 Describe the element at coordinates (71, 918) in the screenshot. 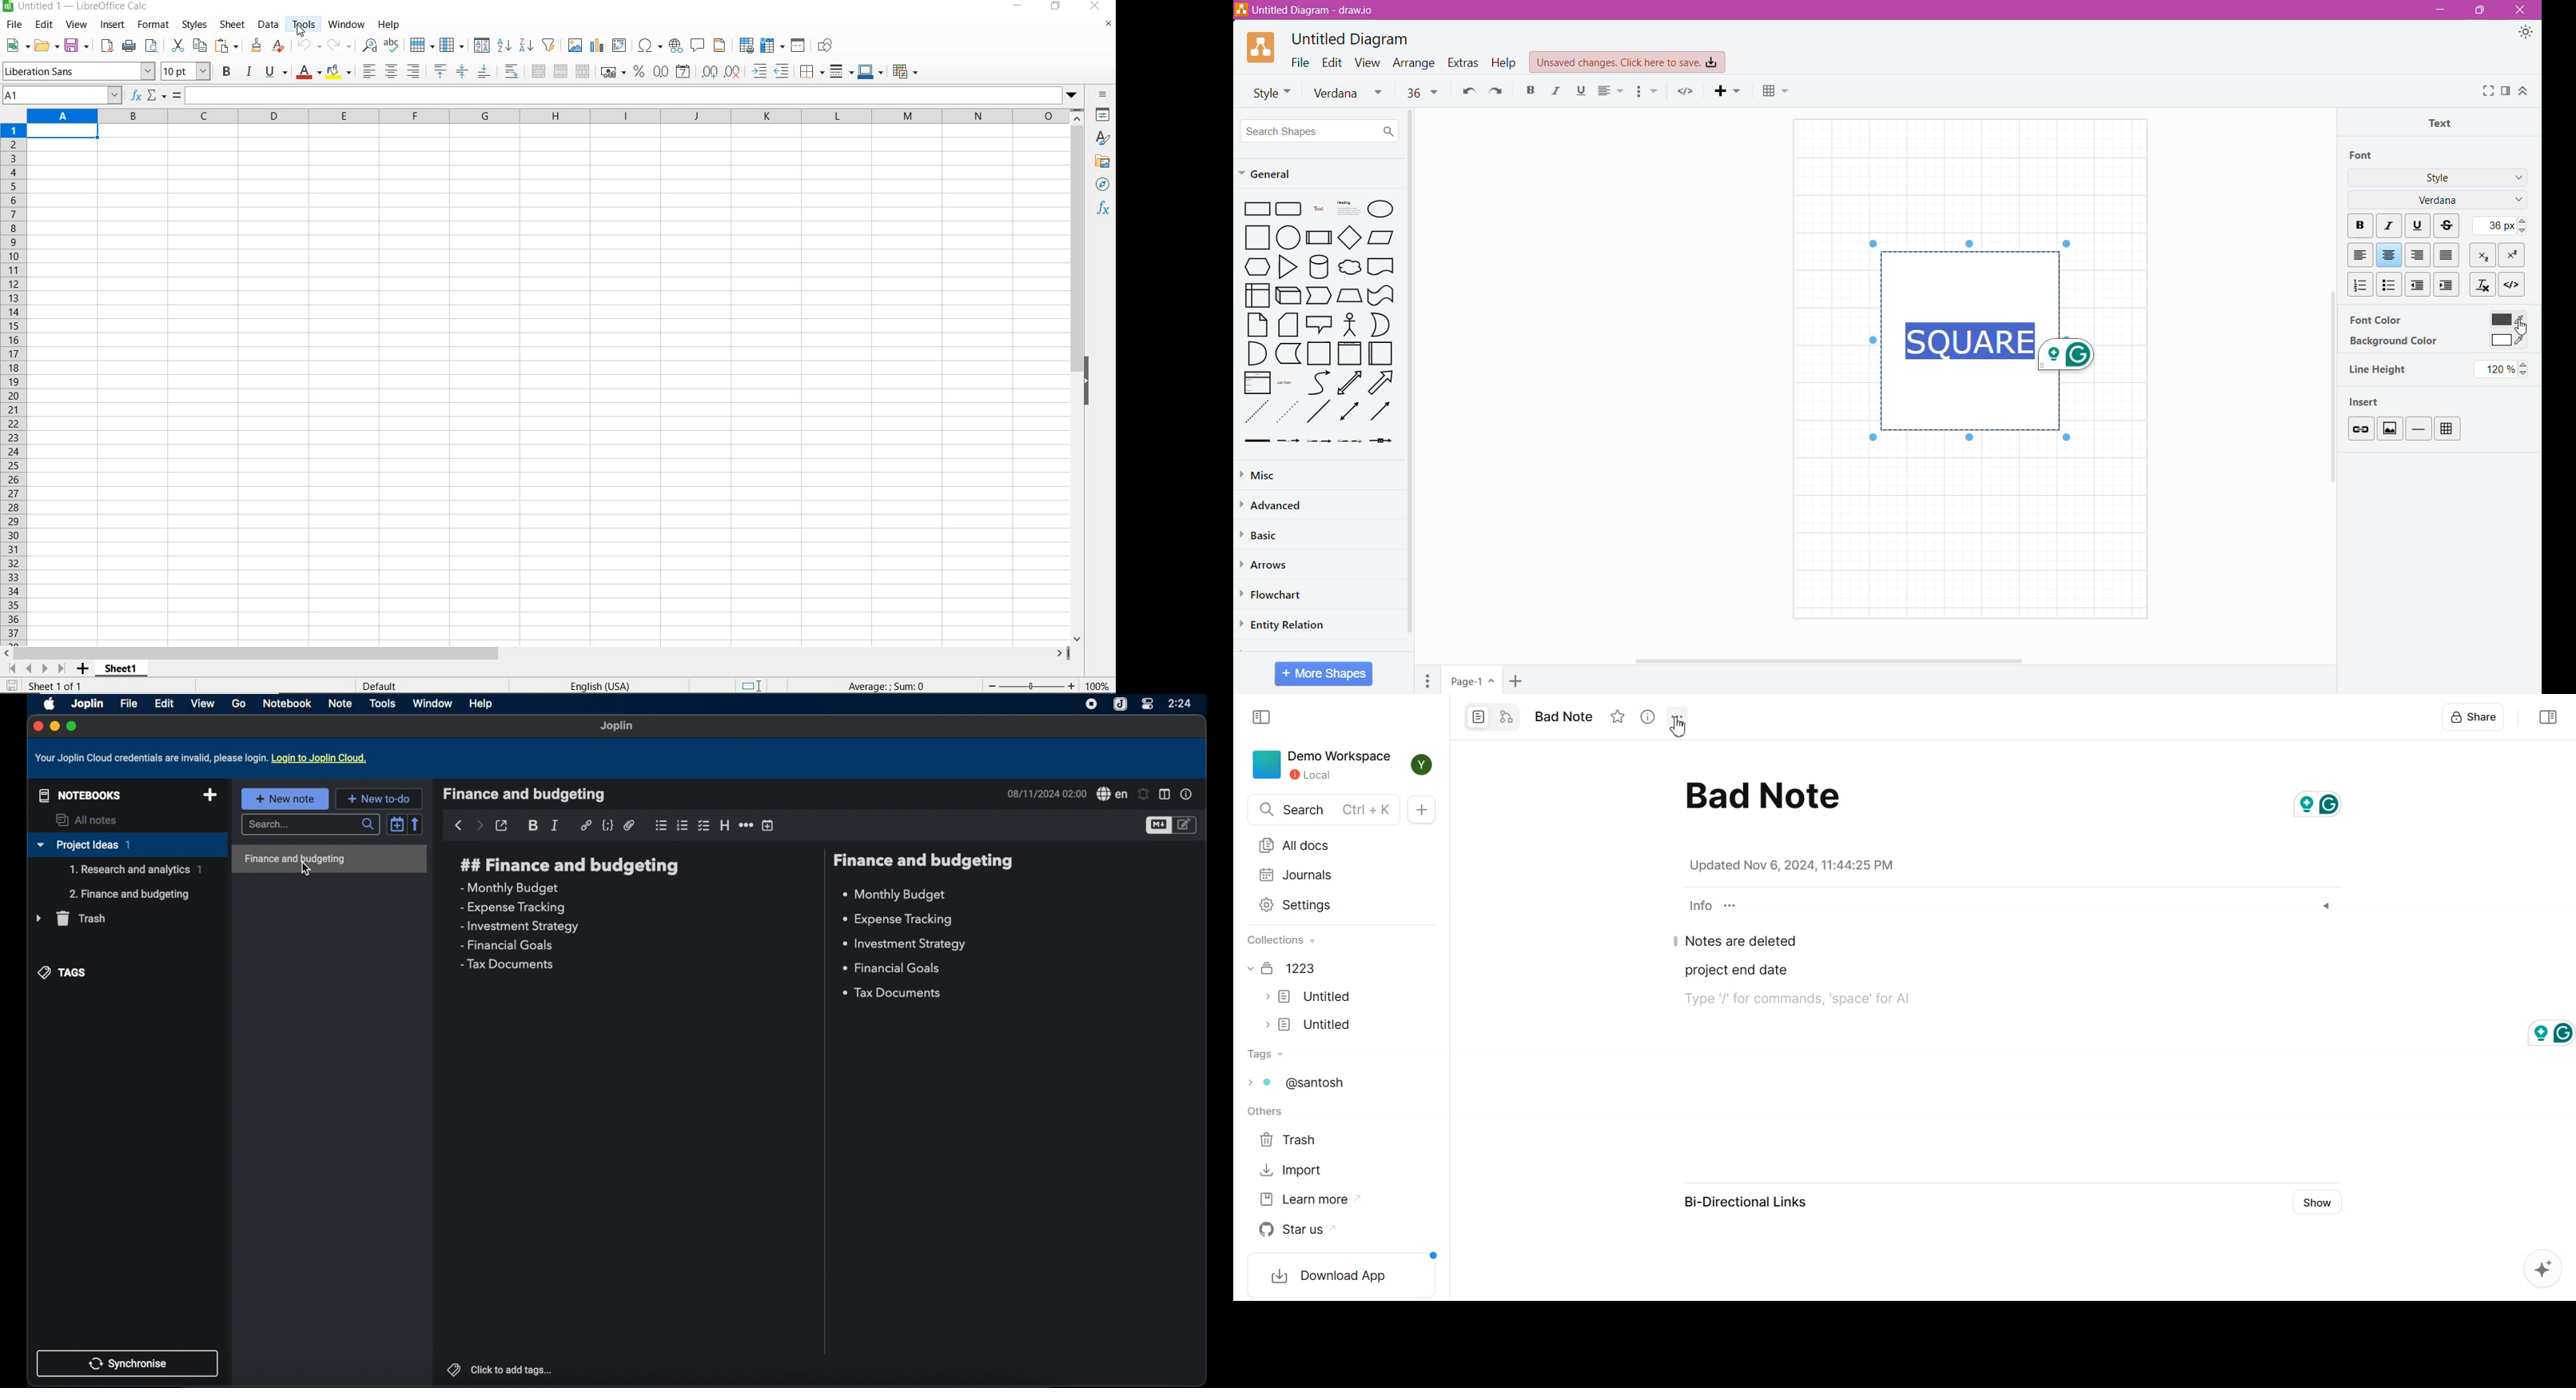

I see `trash menu` at that location.